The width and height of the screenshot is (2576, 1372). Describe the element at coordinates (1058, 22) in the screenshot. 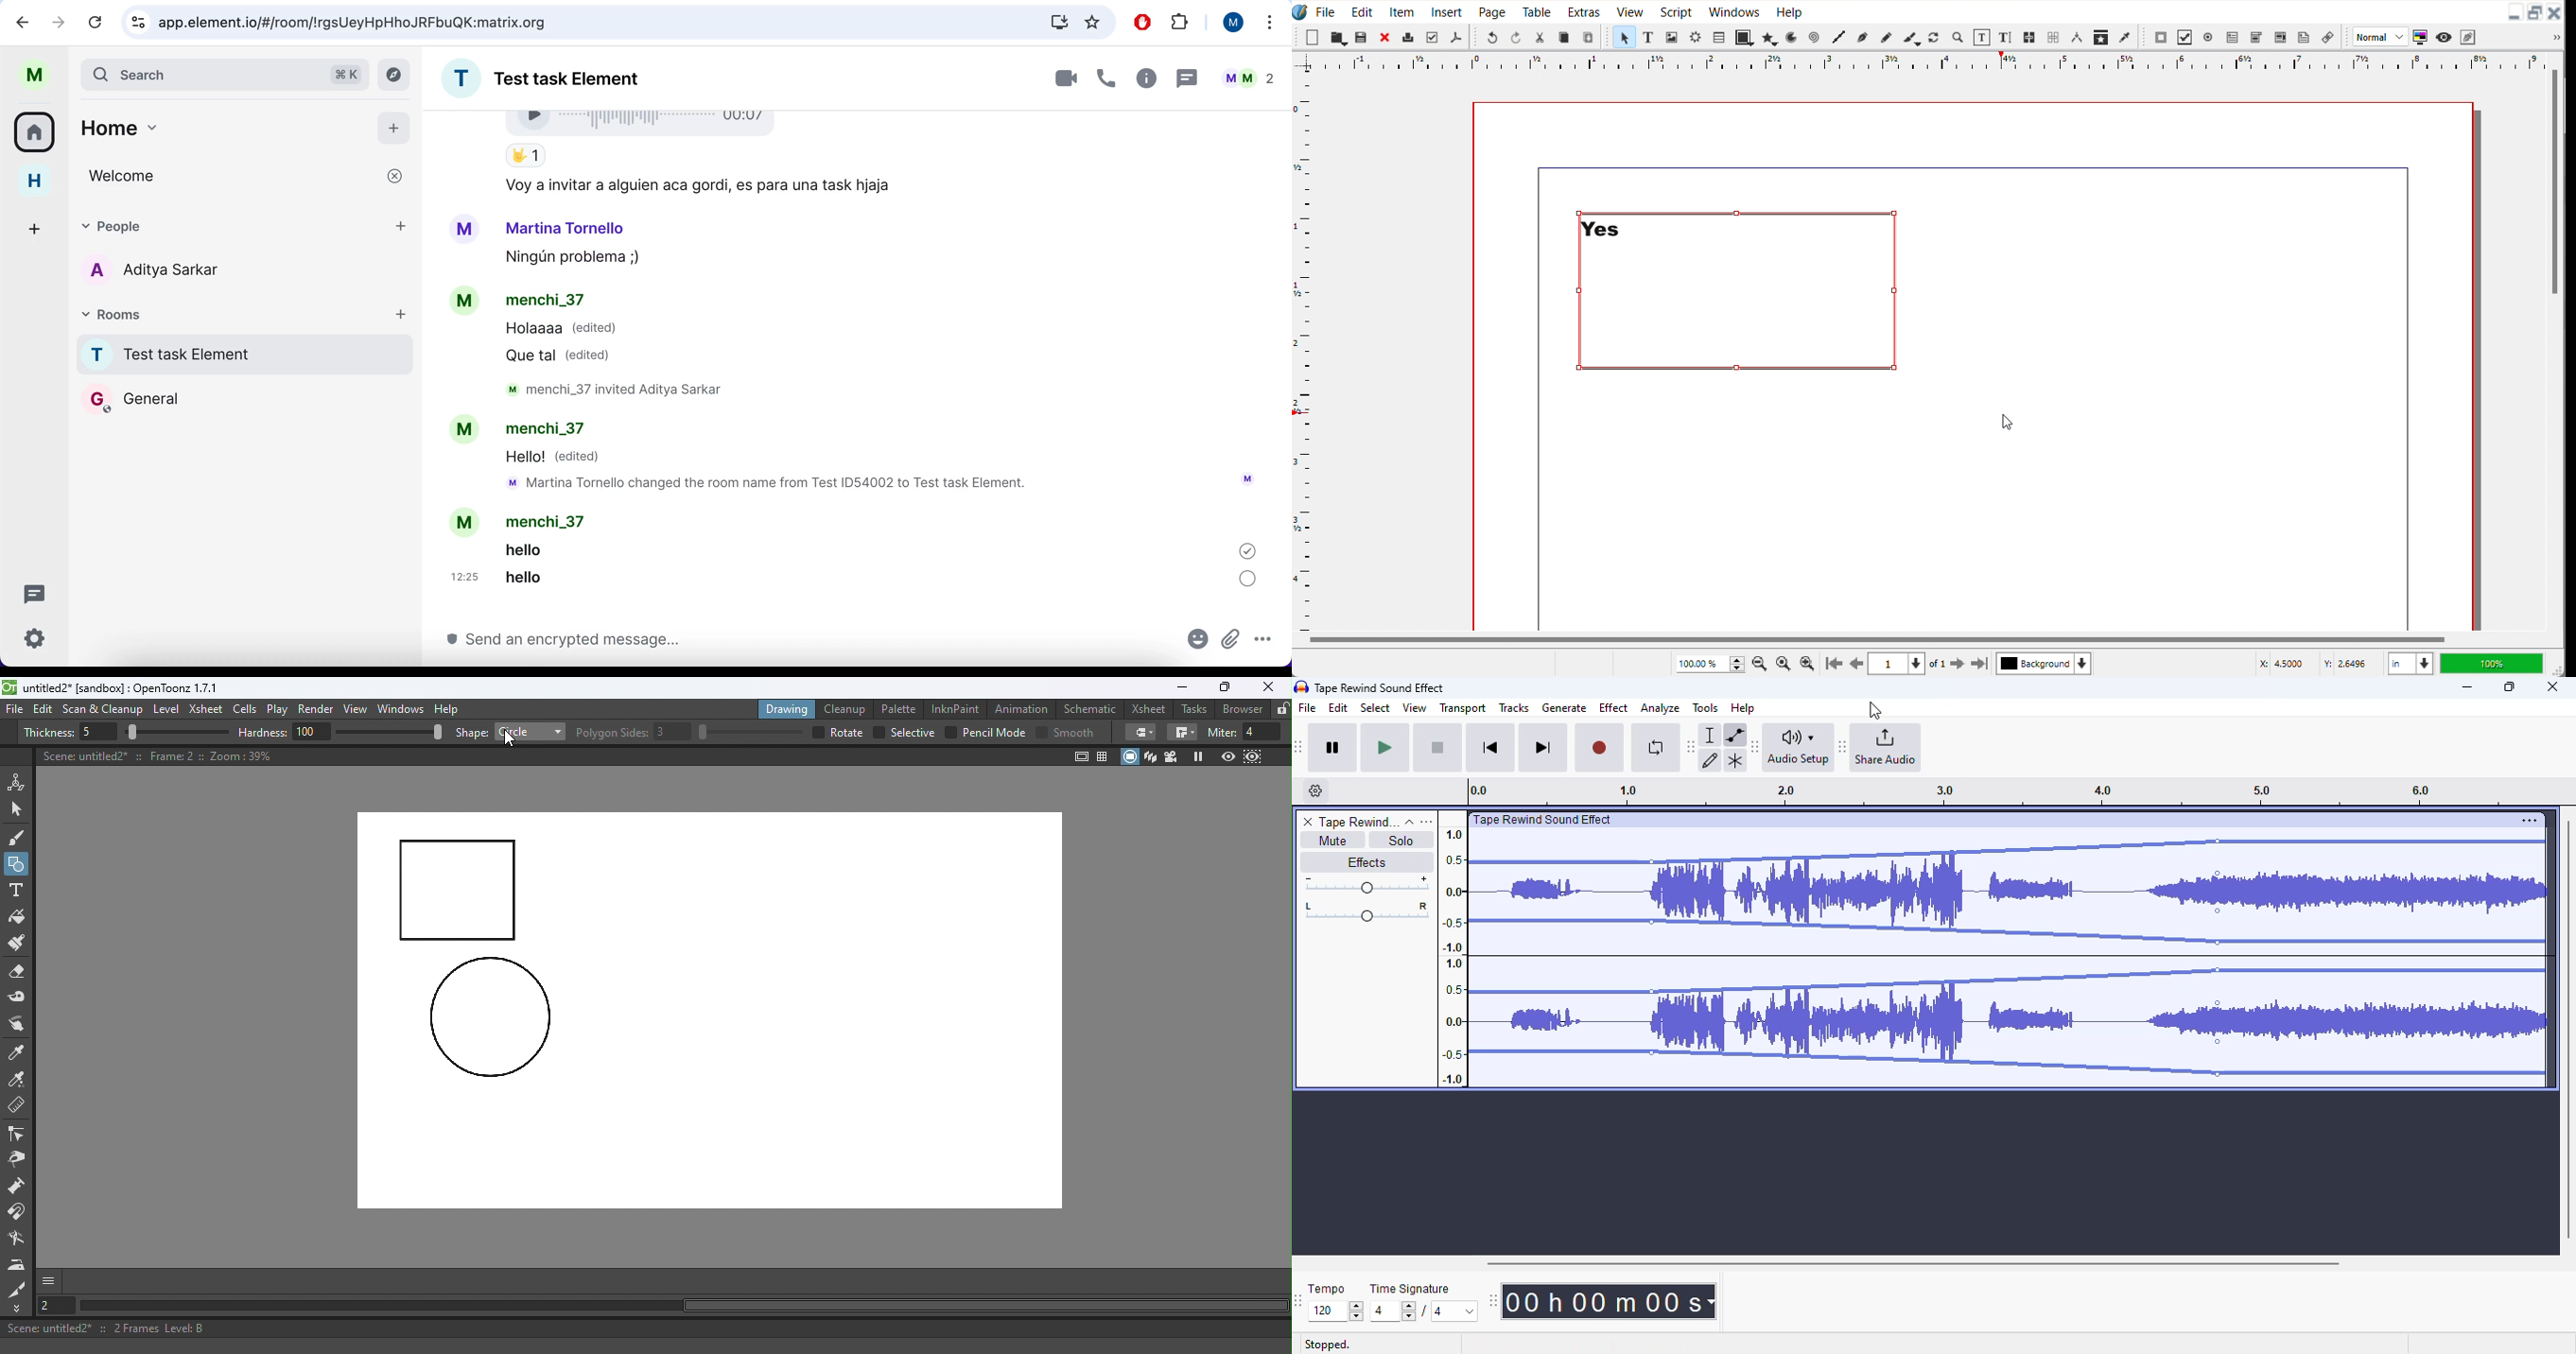

I see `downloads` at that location.